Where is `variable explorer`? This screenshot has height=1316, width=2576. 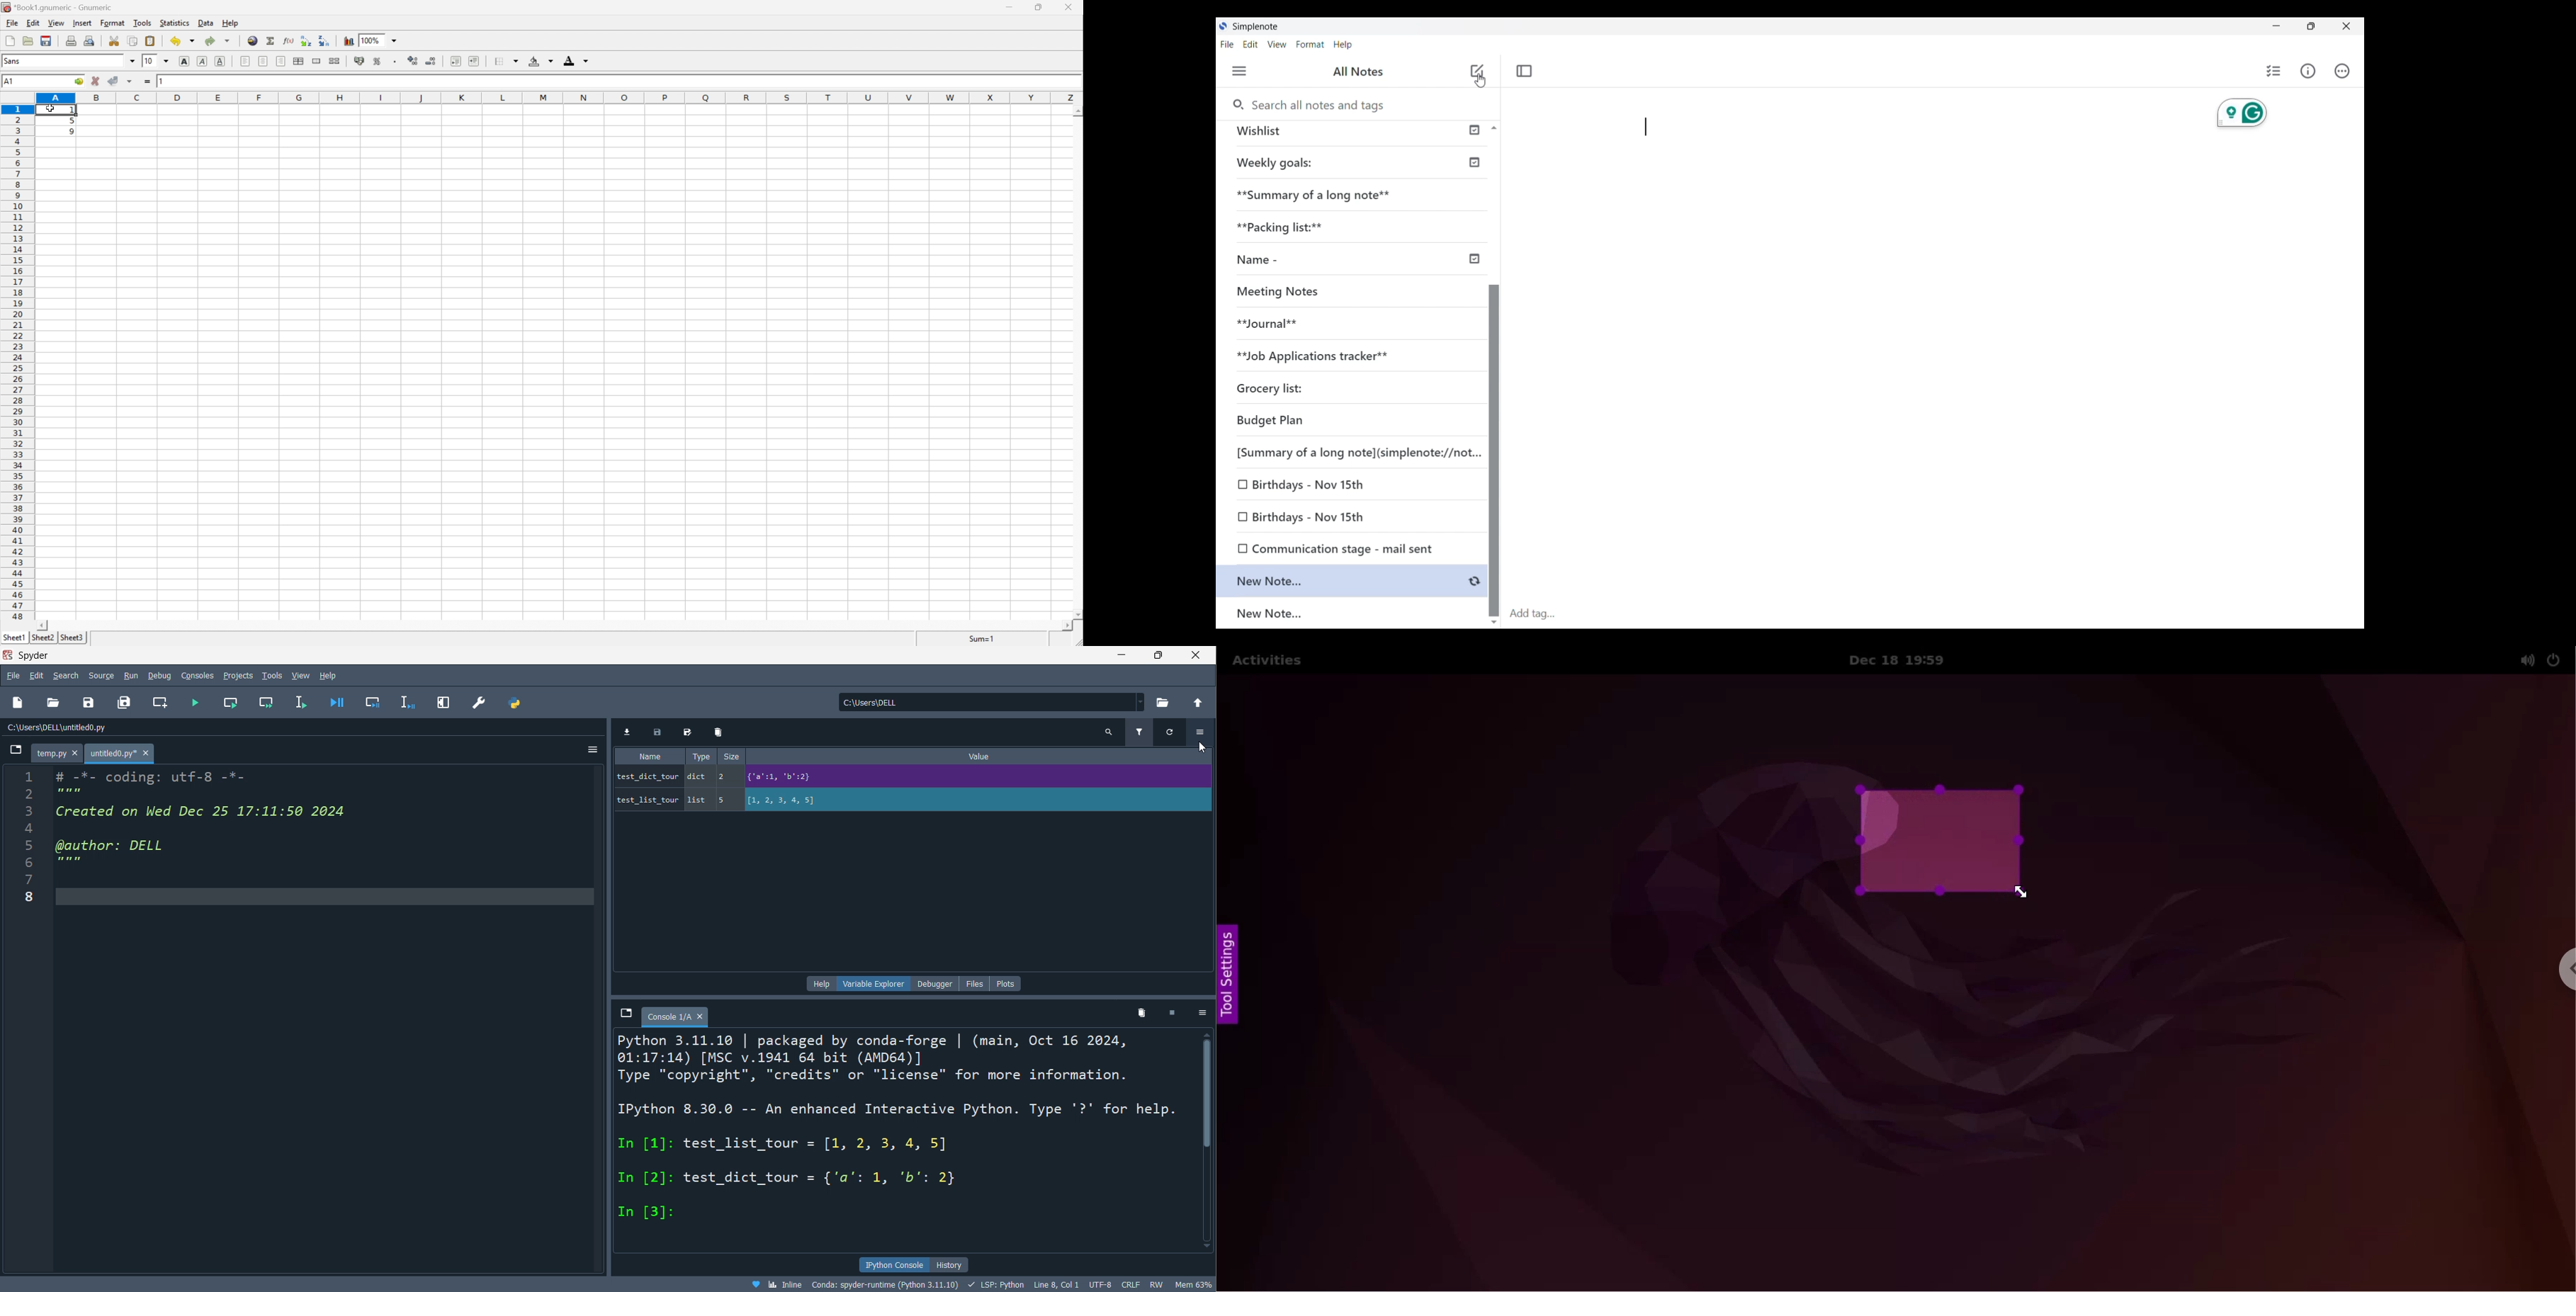
variable explorer is located at coordinates (875, 984).